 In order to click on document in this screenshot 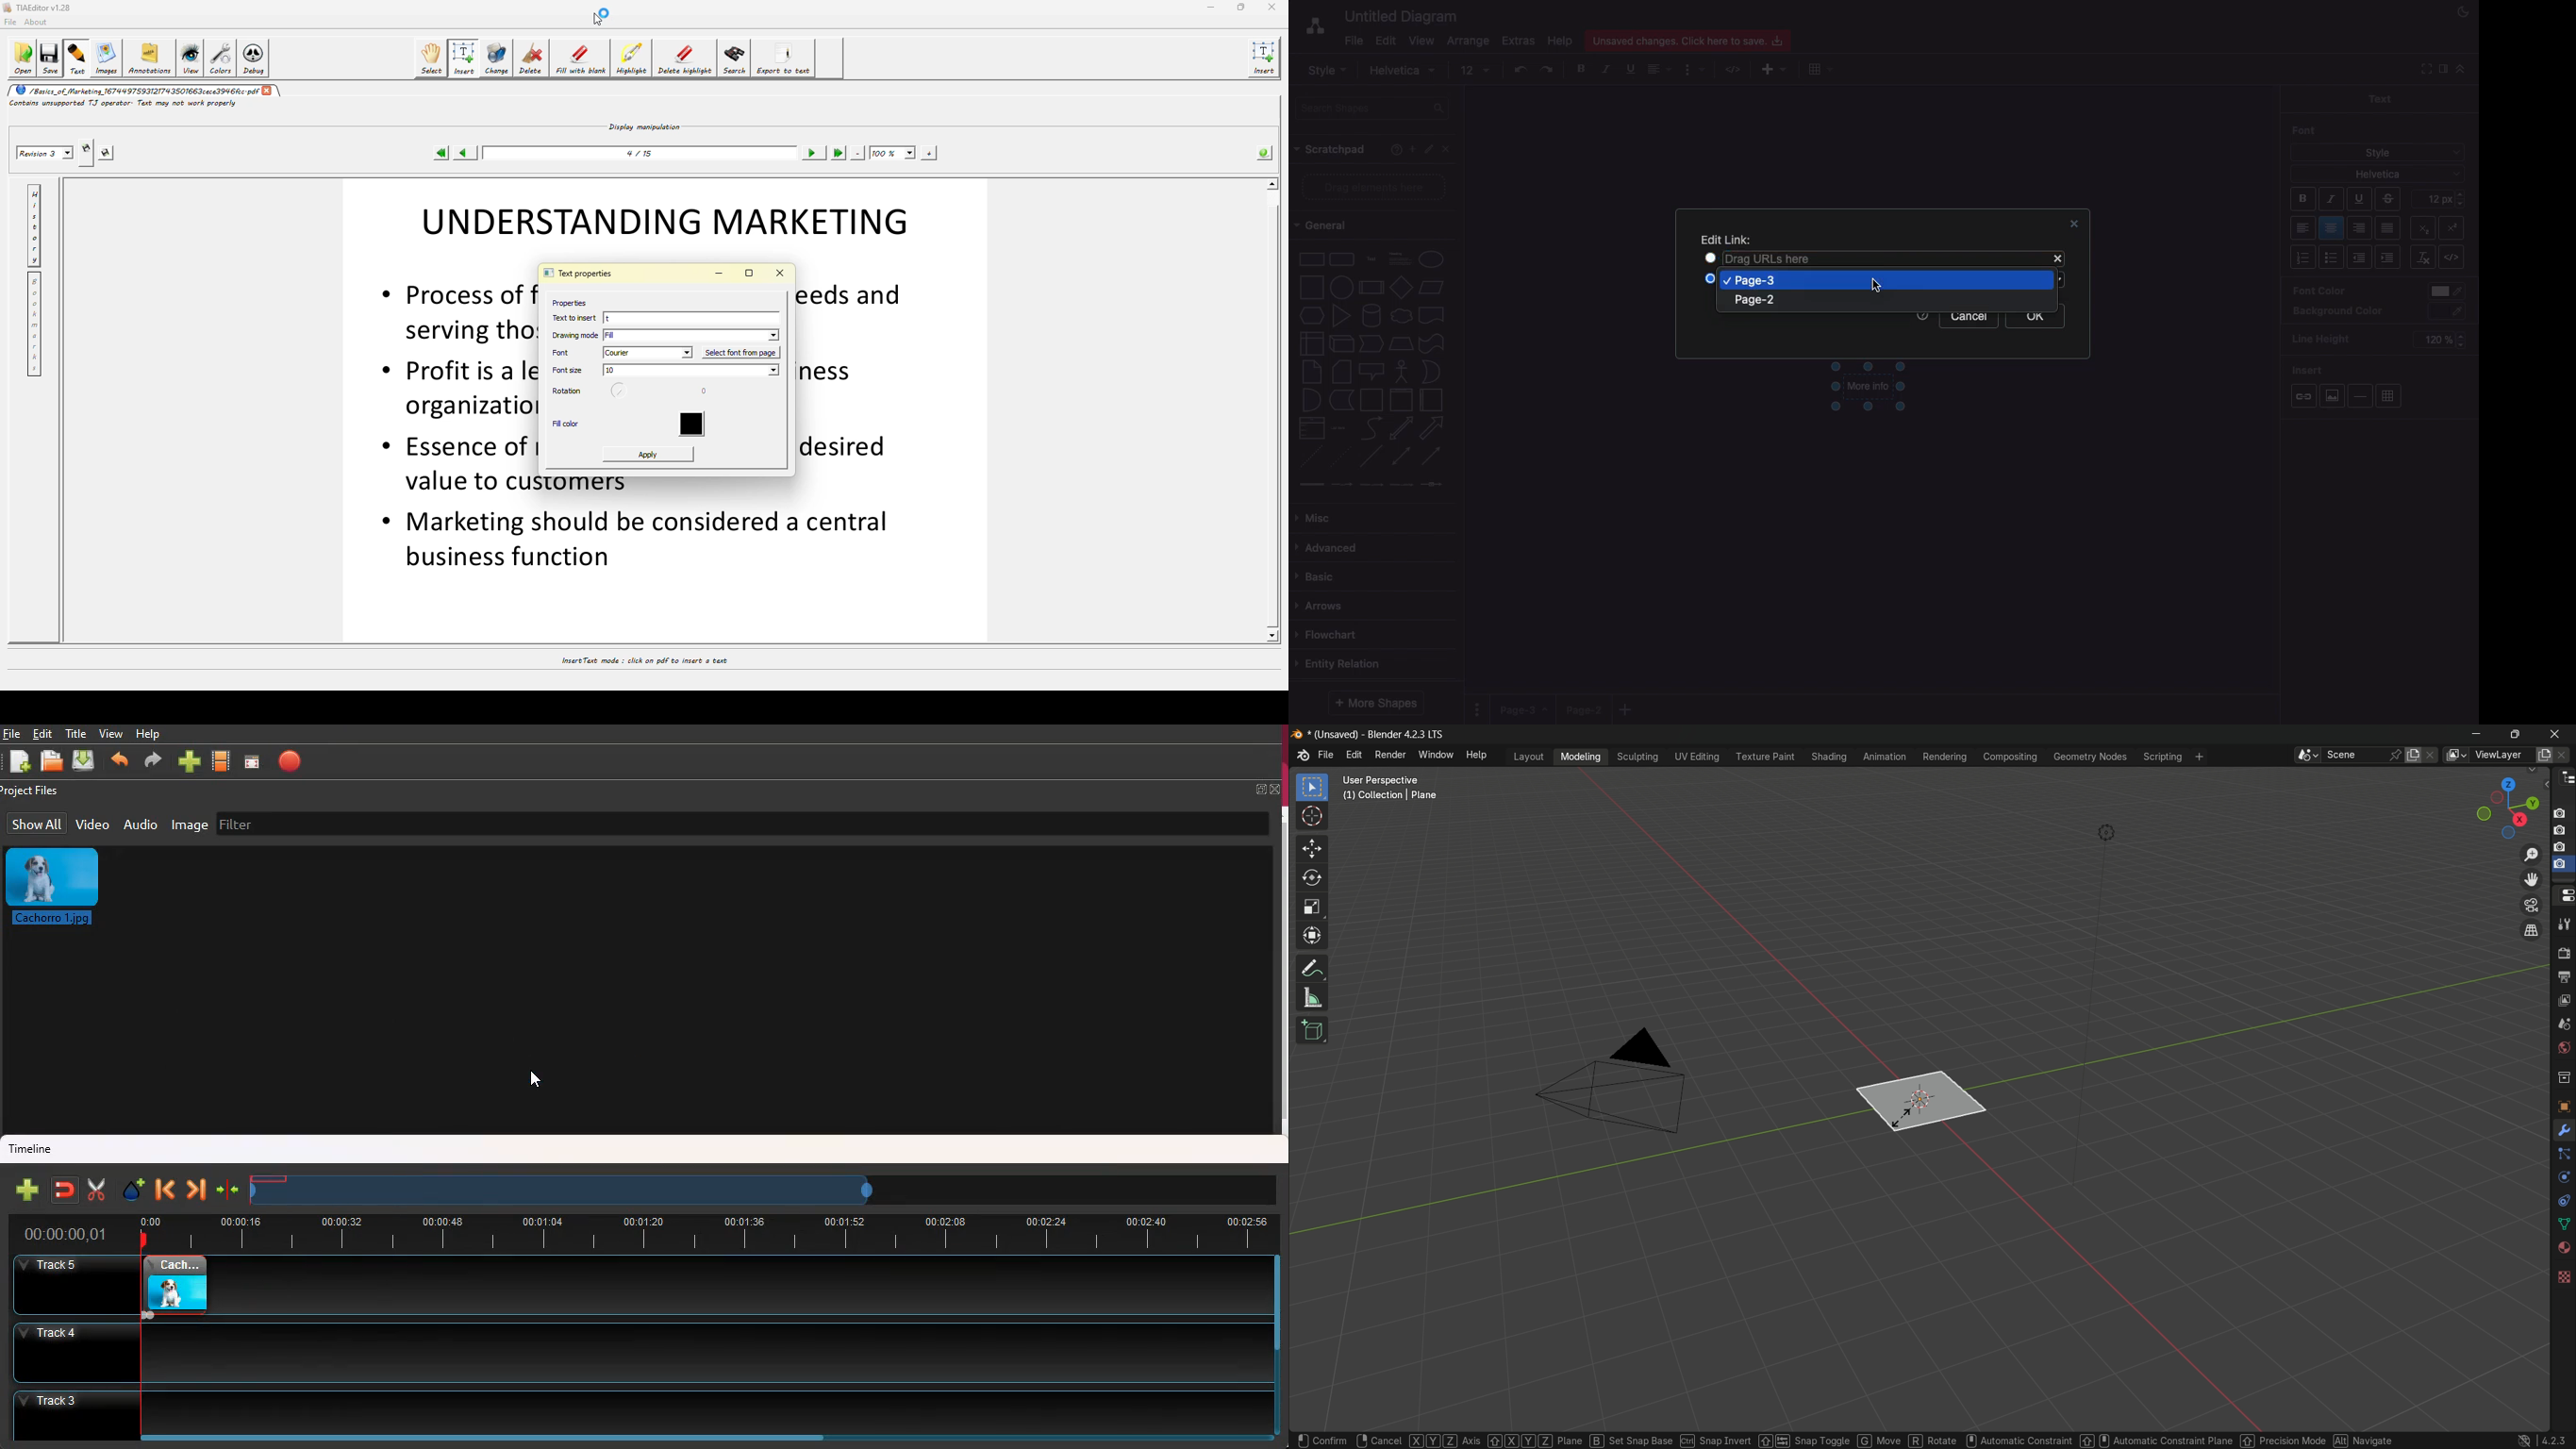, I will do `click(1432, 315)`.